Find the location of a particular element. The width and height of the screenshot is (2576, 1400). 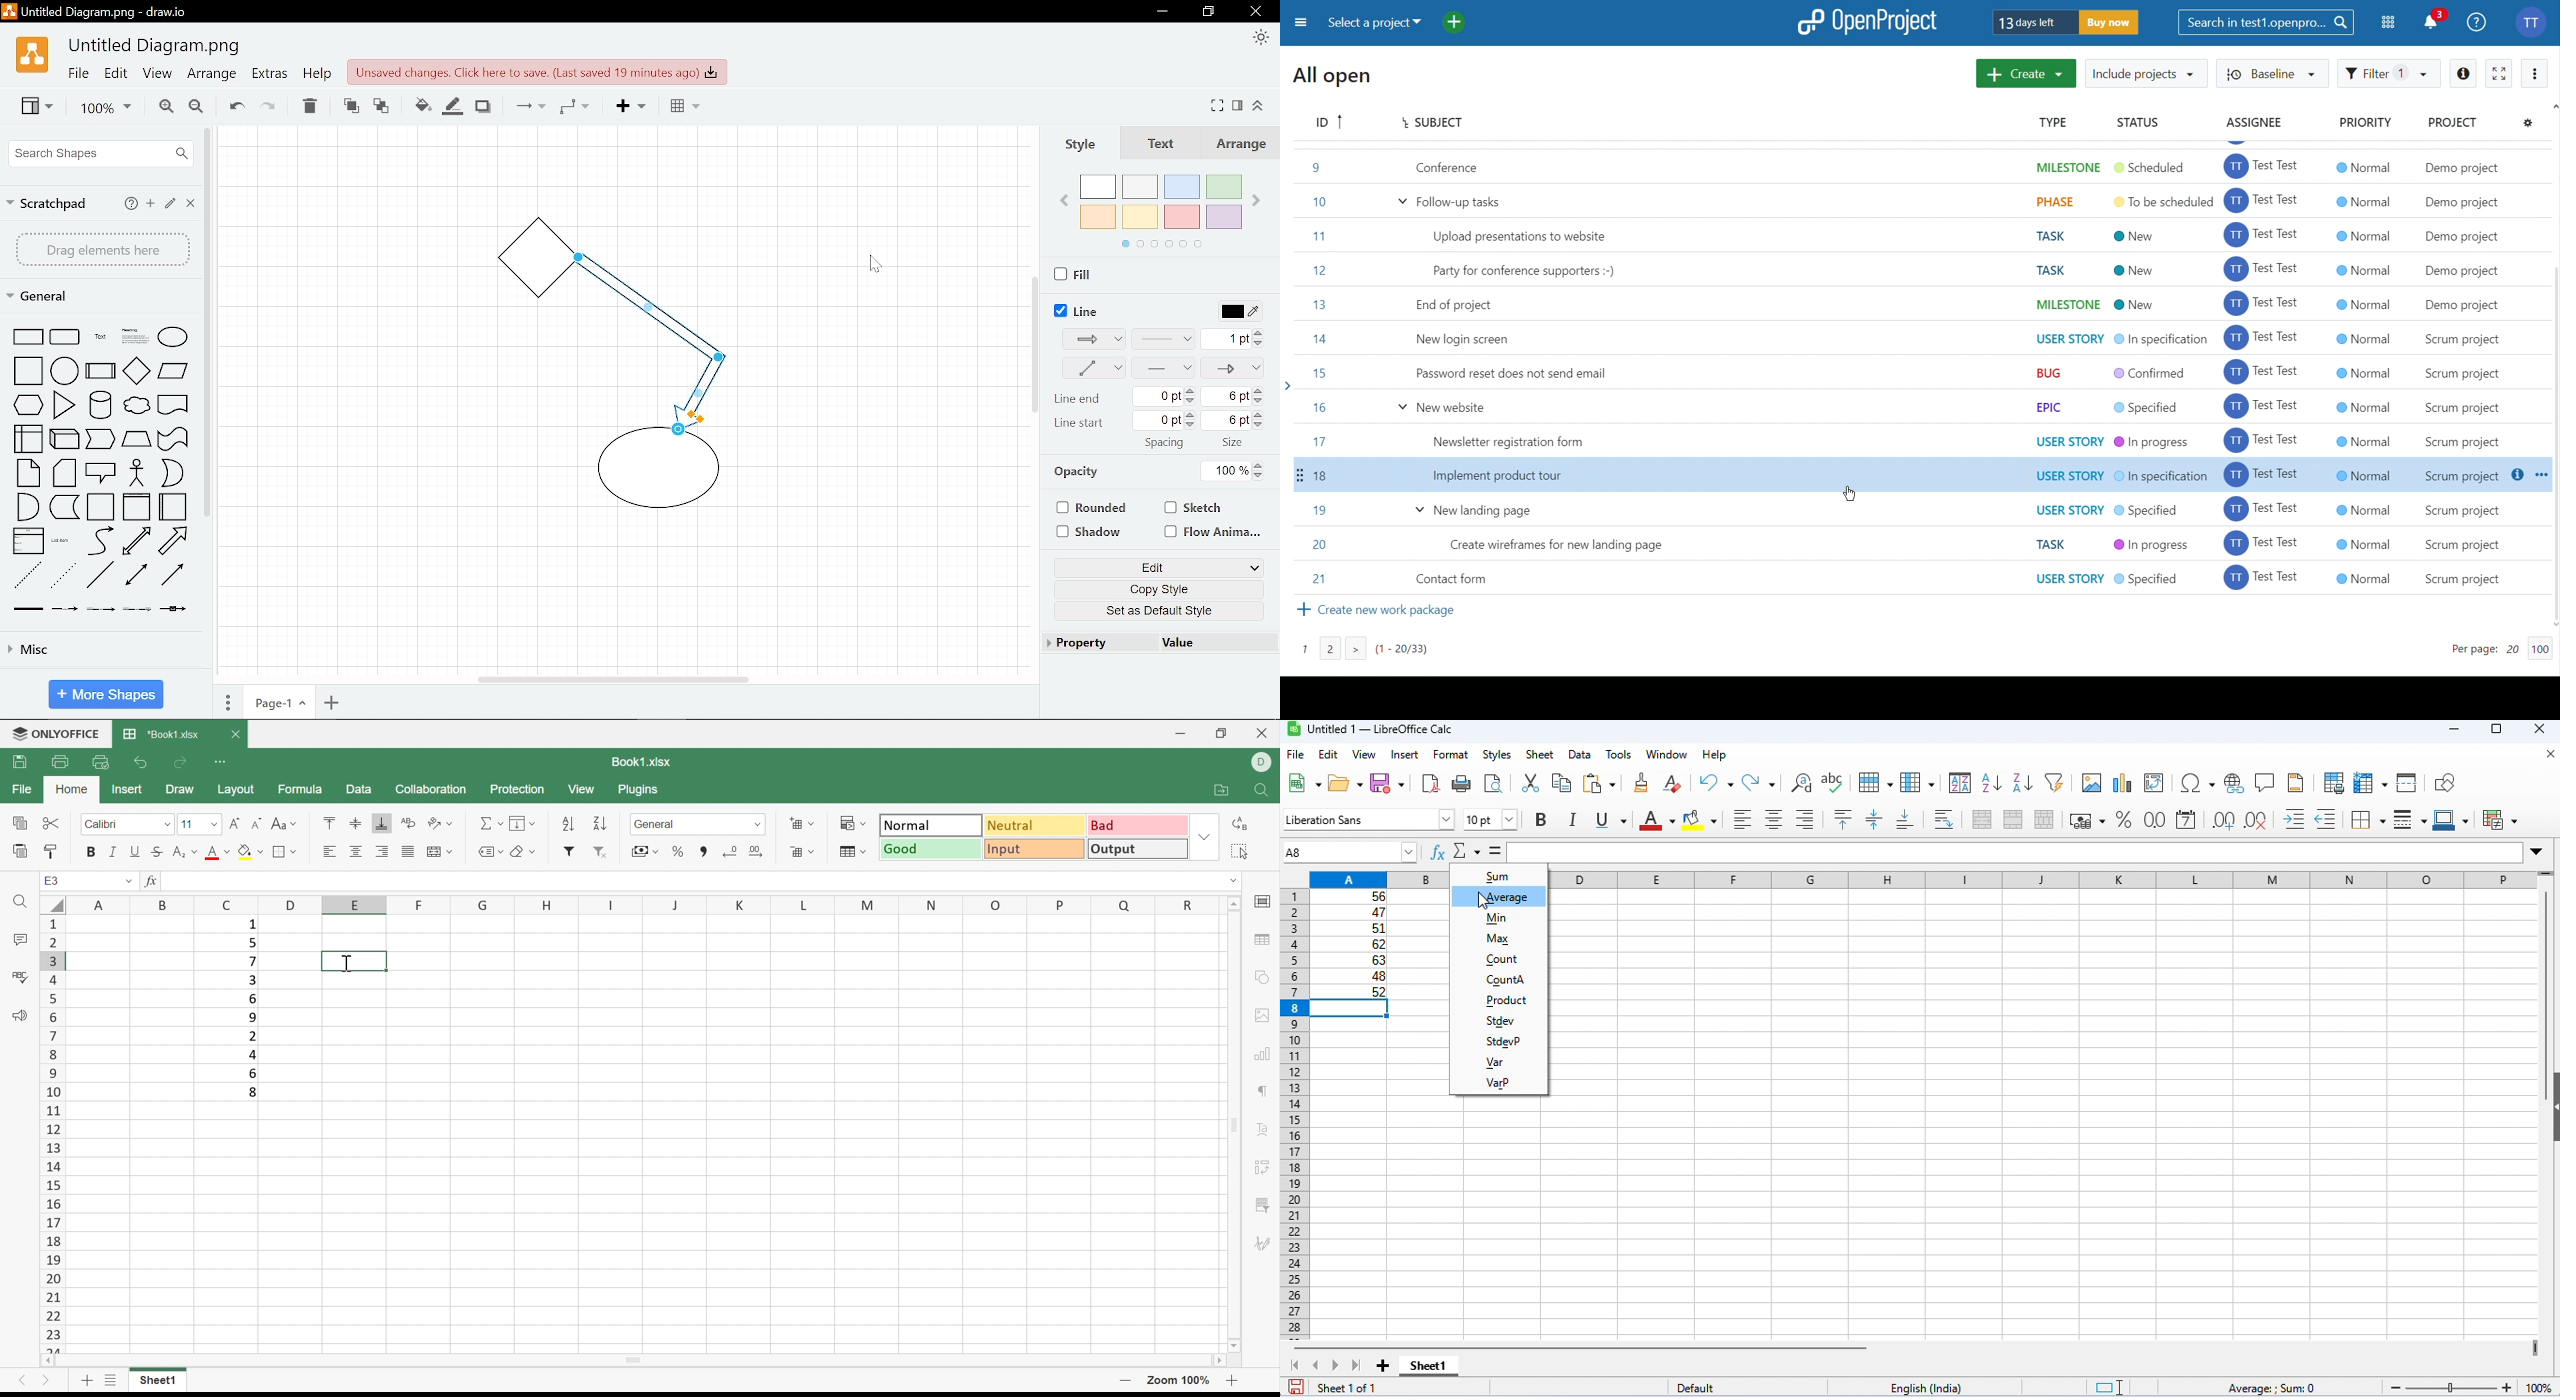

shape is located at coordinates (28, 473).